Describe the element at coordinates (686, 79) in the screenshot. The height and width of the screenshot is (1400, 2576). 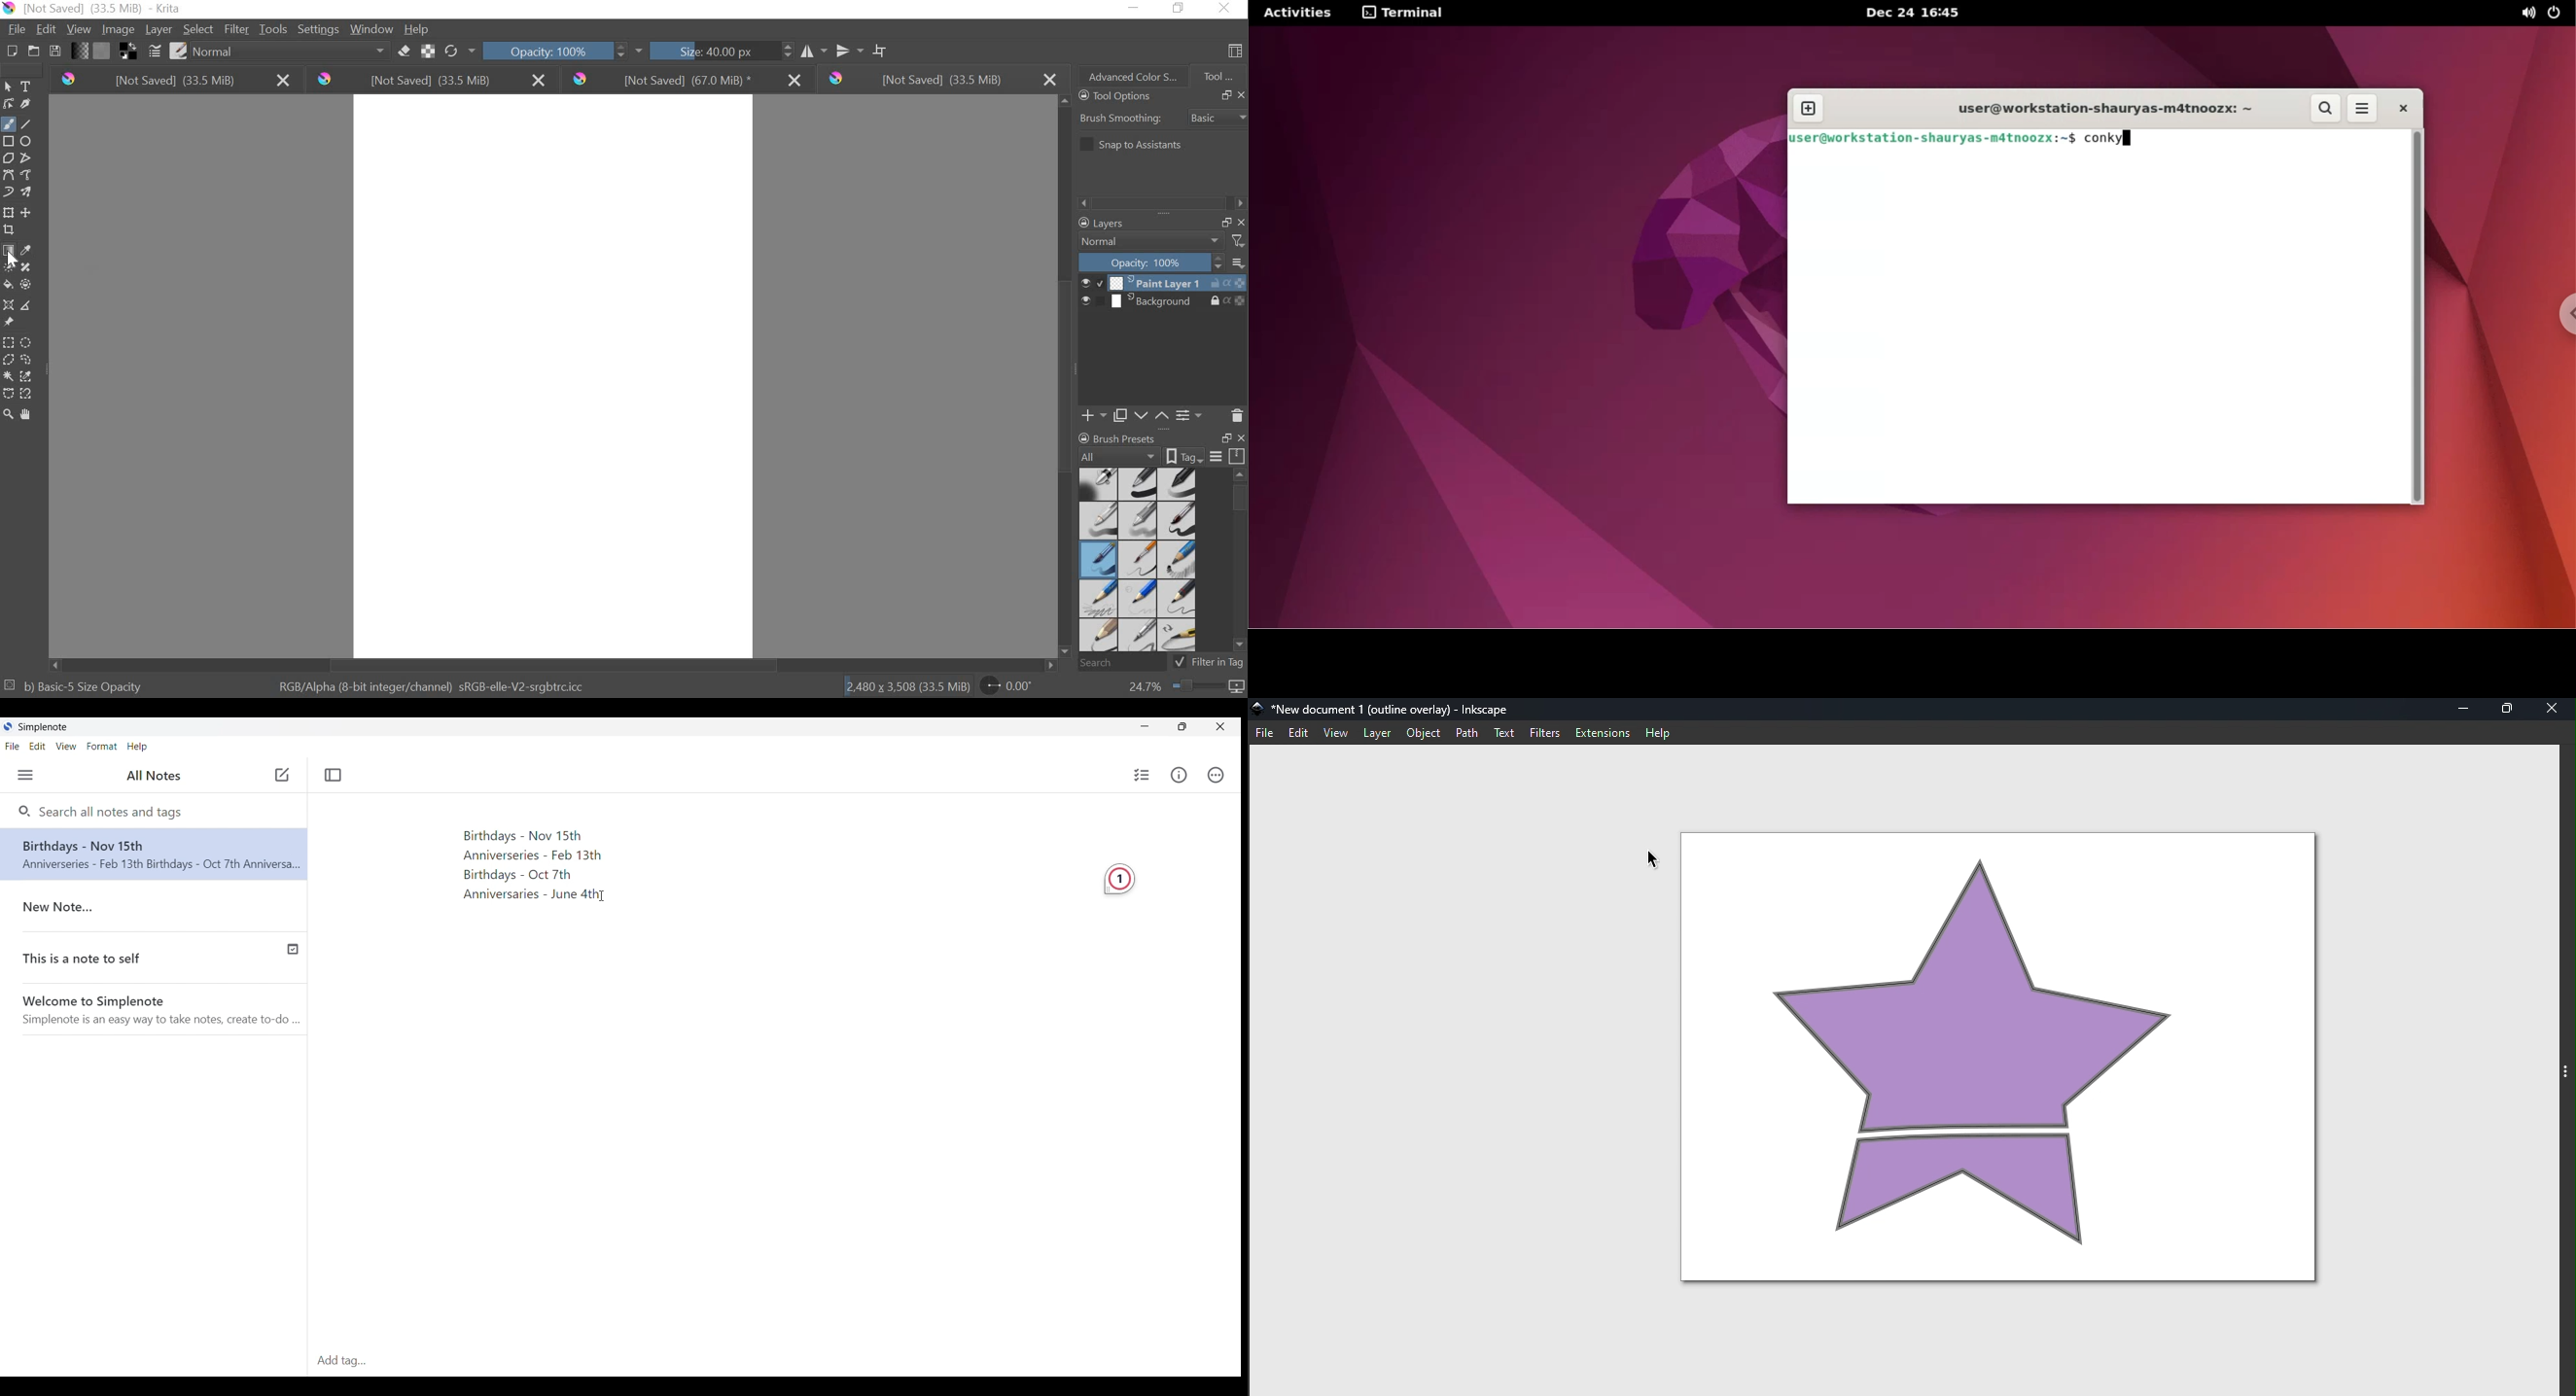
I see `[not saved] (67.0 mb)` at that location.